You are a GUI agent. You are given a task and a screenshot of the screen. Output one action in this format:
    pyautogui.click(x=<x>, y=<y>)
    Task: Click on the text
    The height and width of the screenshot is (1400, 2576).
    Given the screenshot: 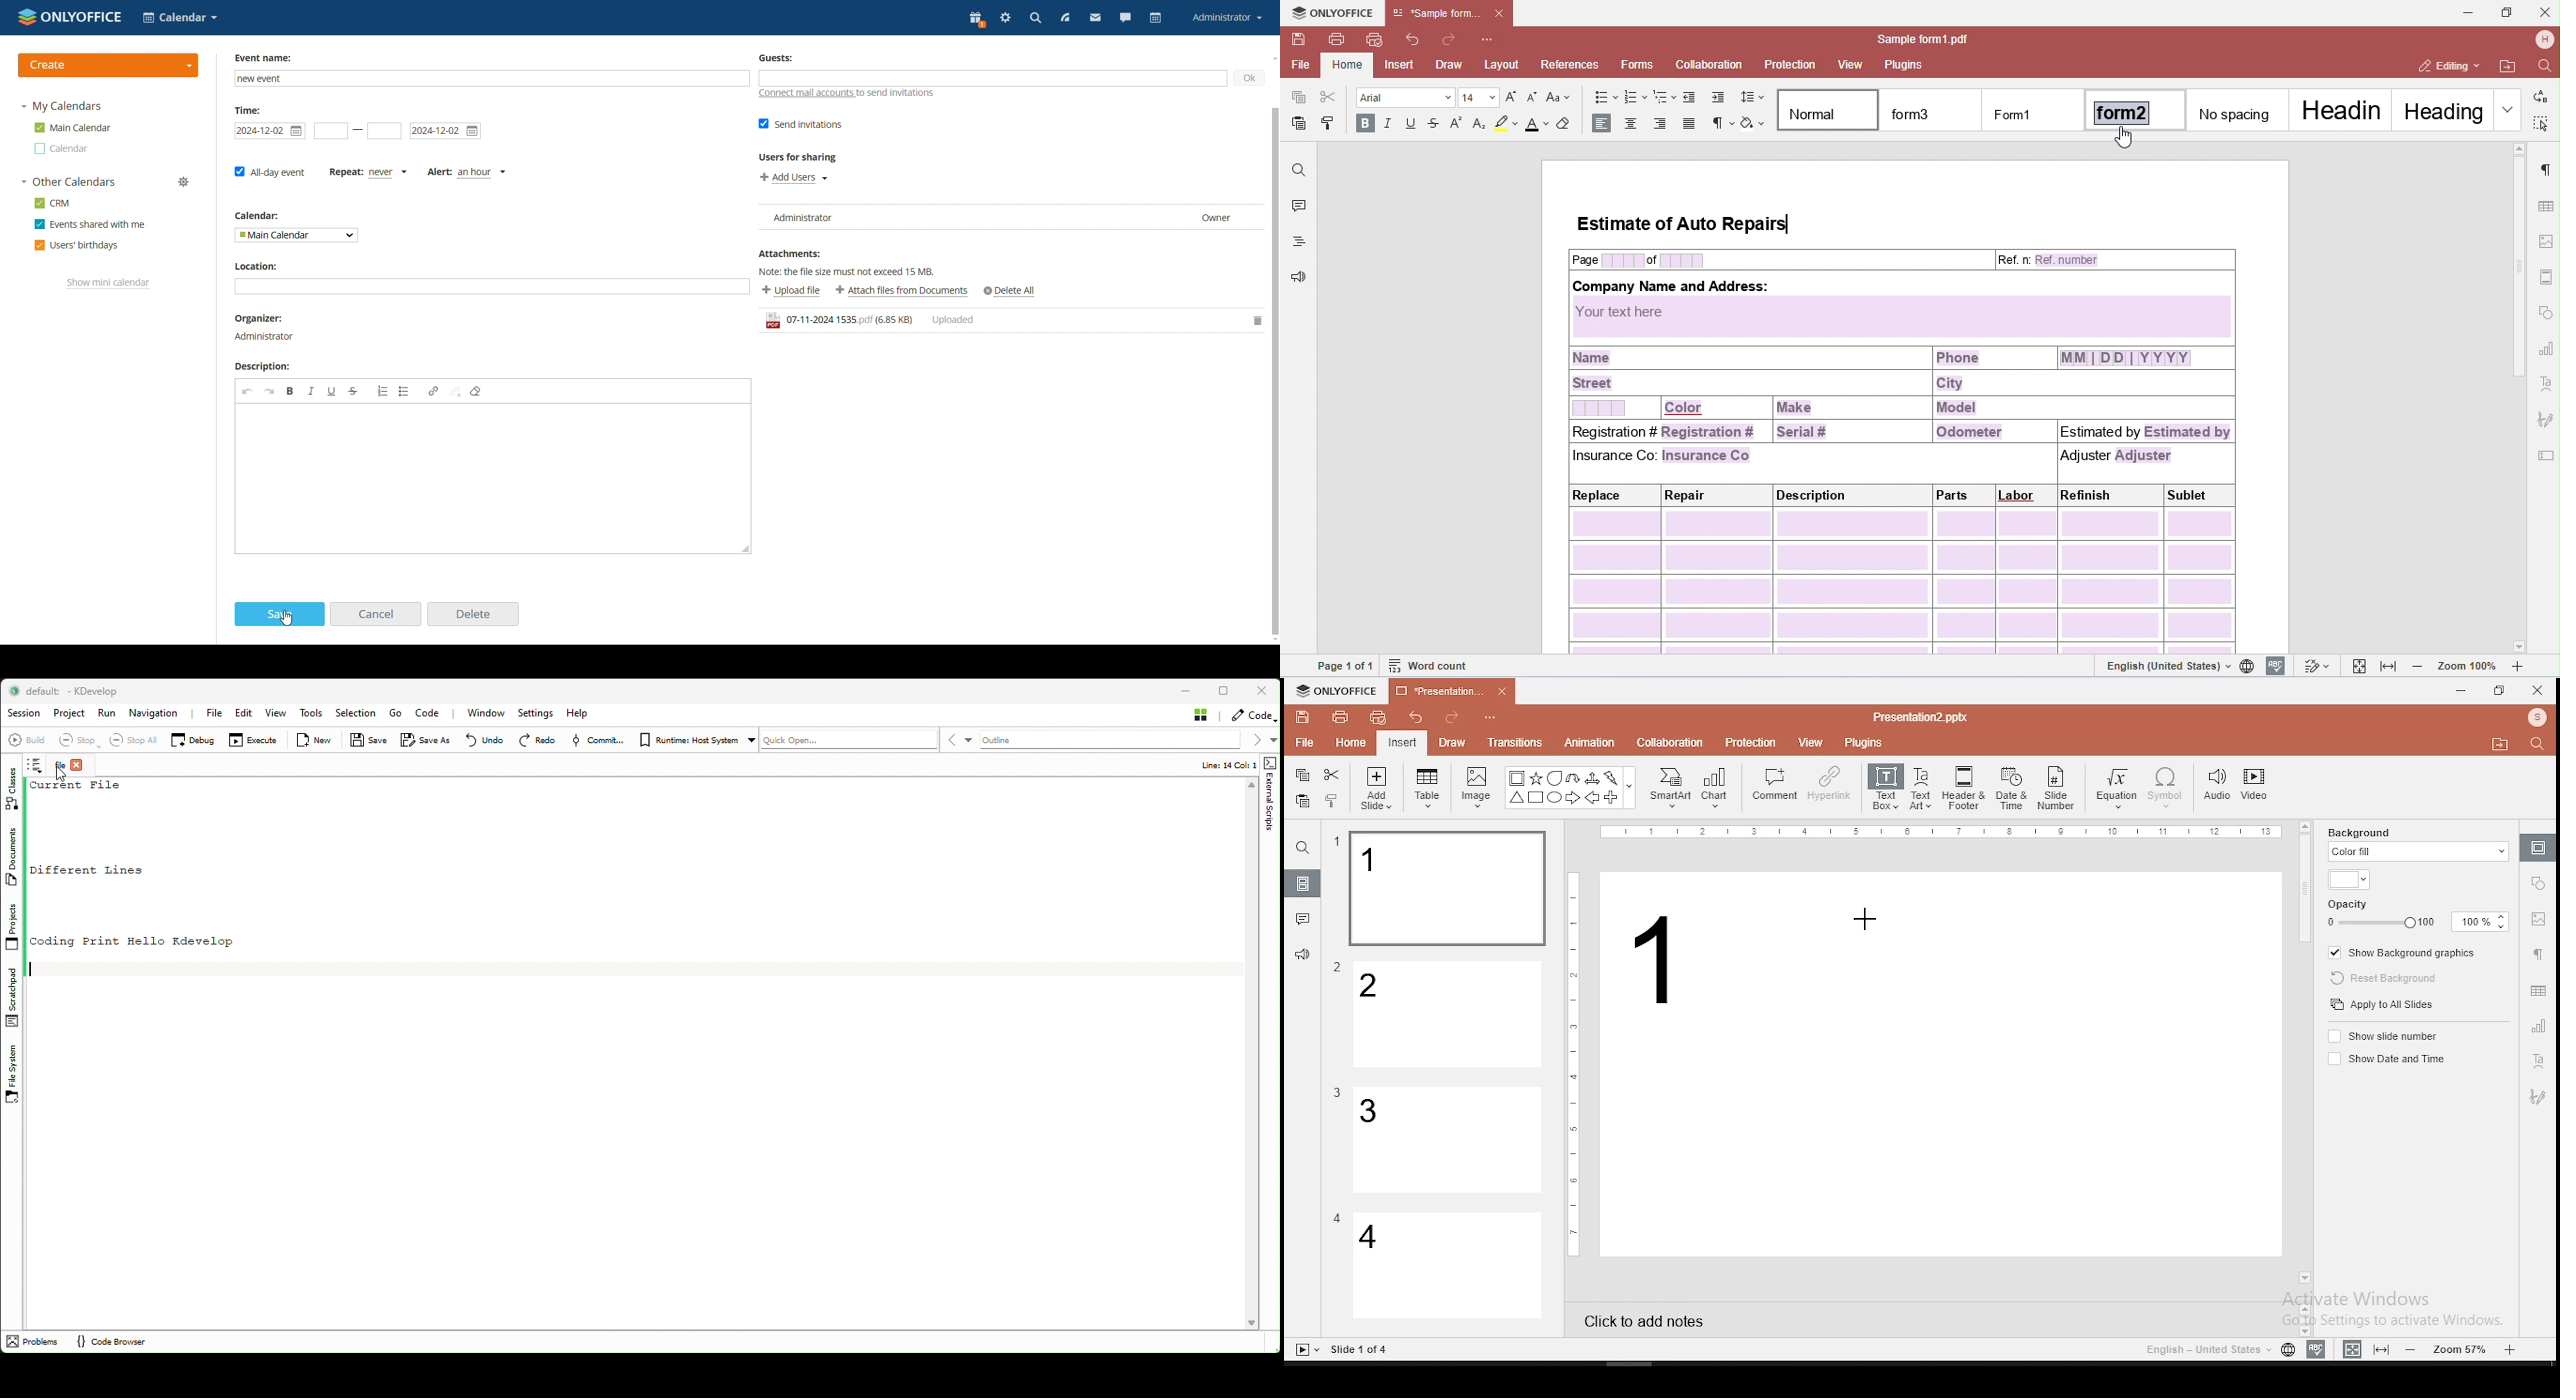 What is the action you would take?
    pyautogui.click(x=1668, y=968)
    